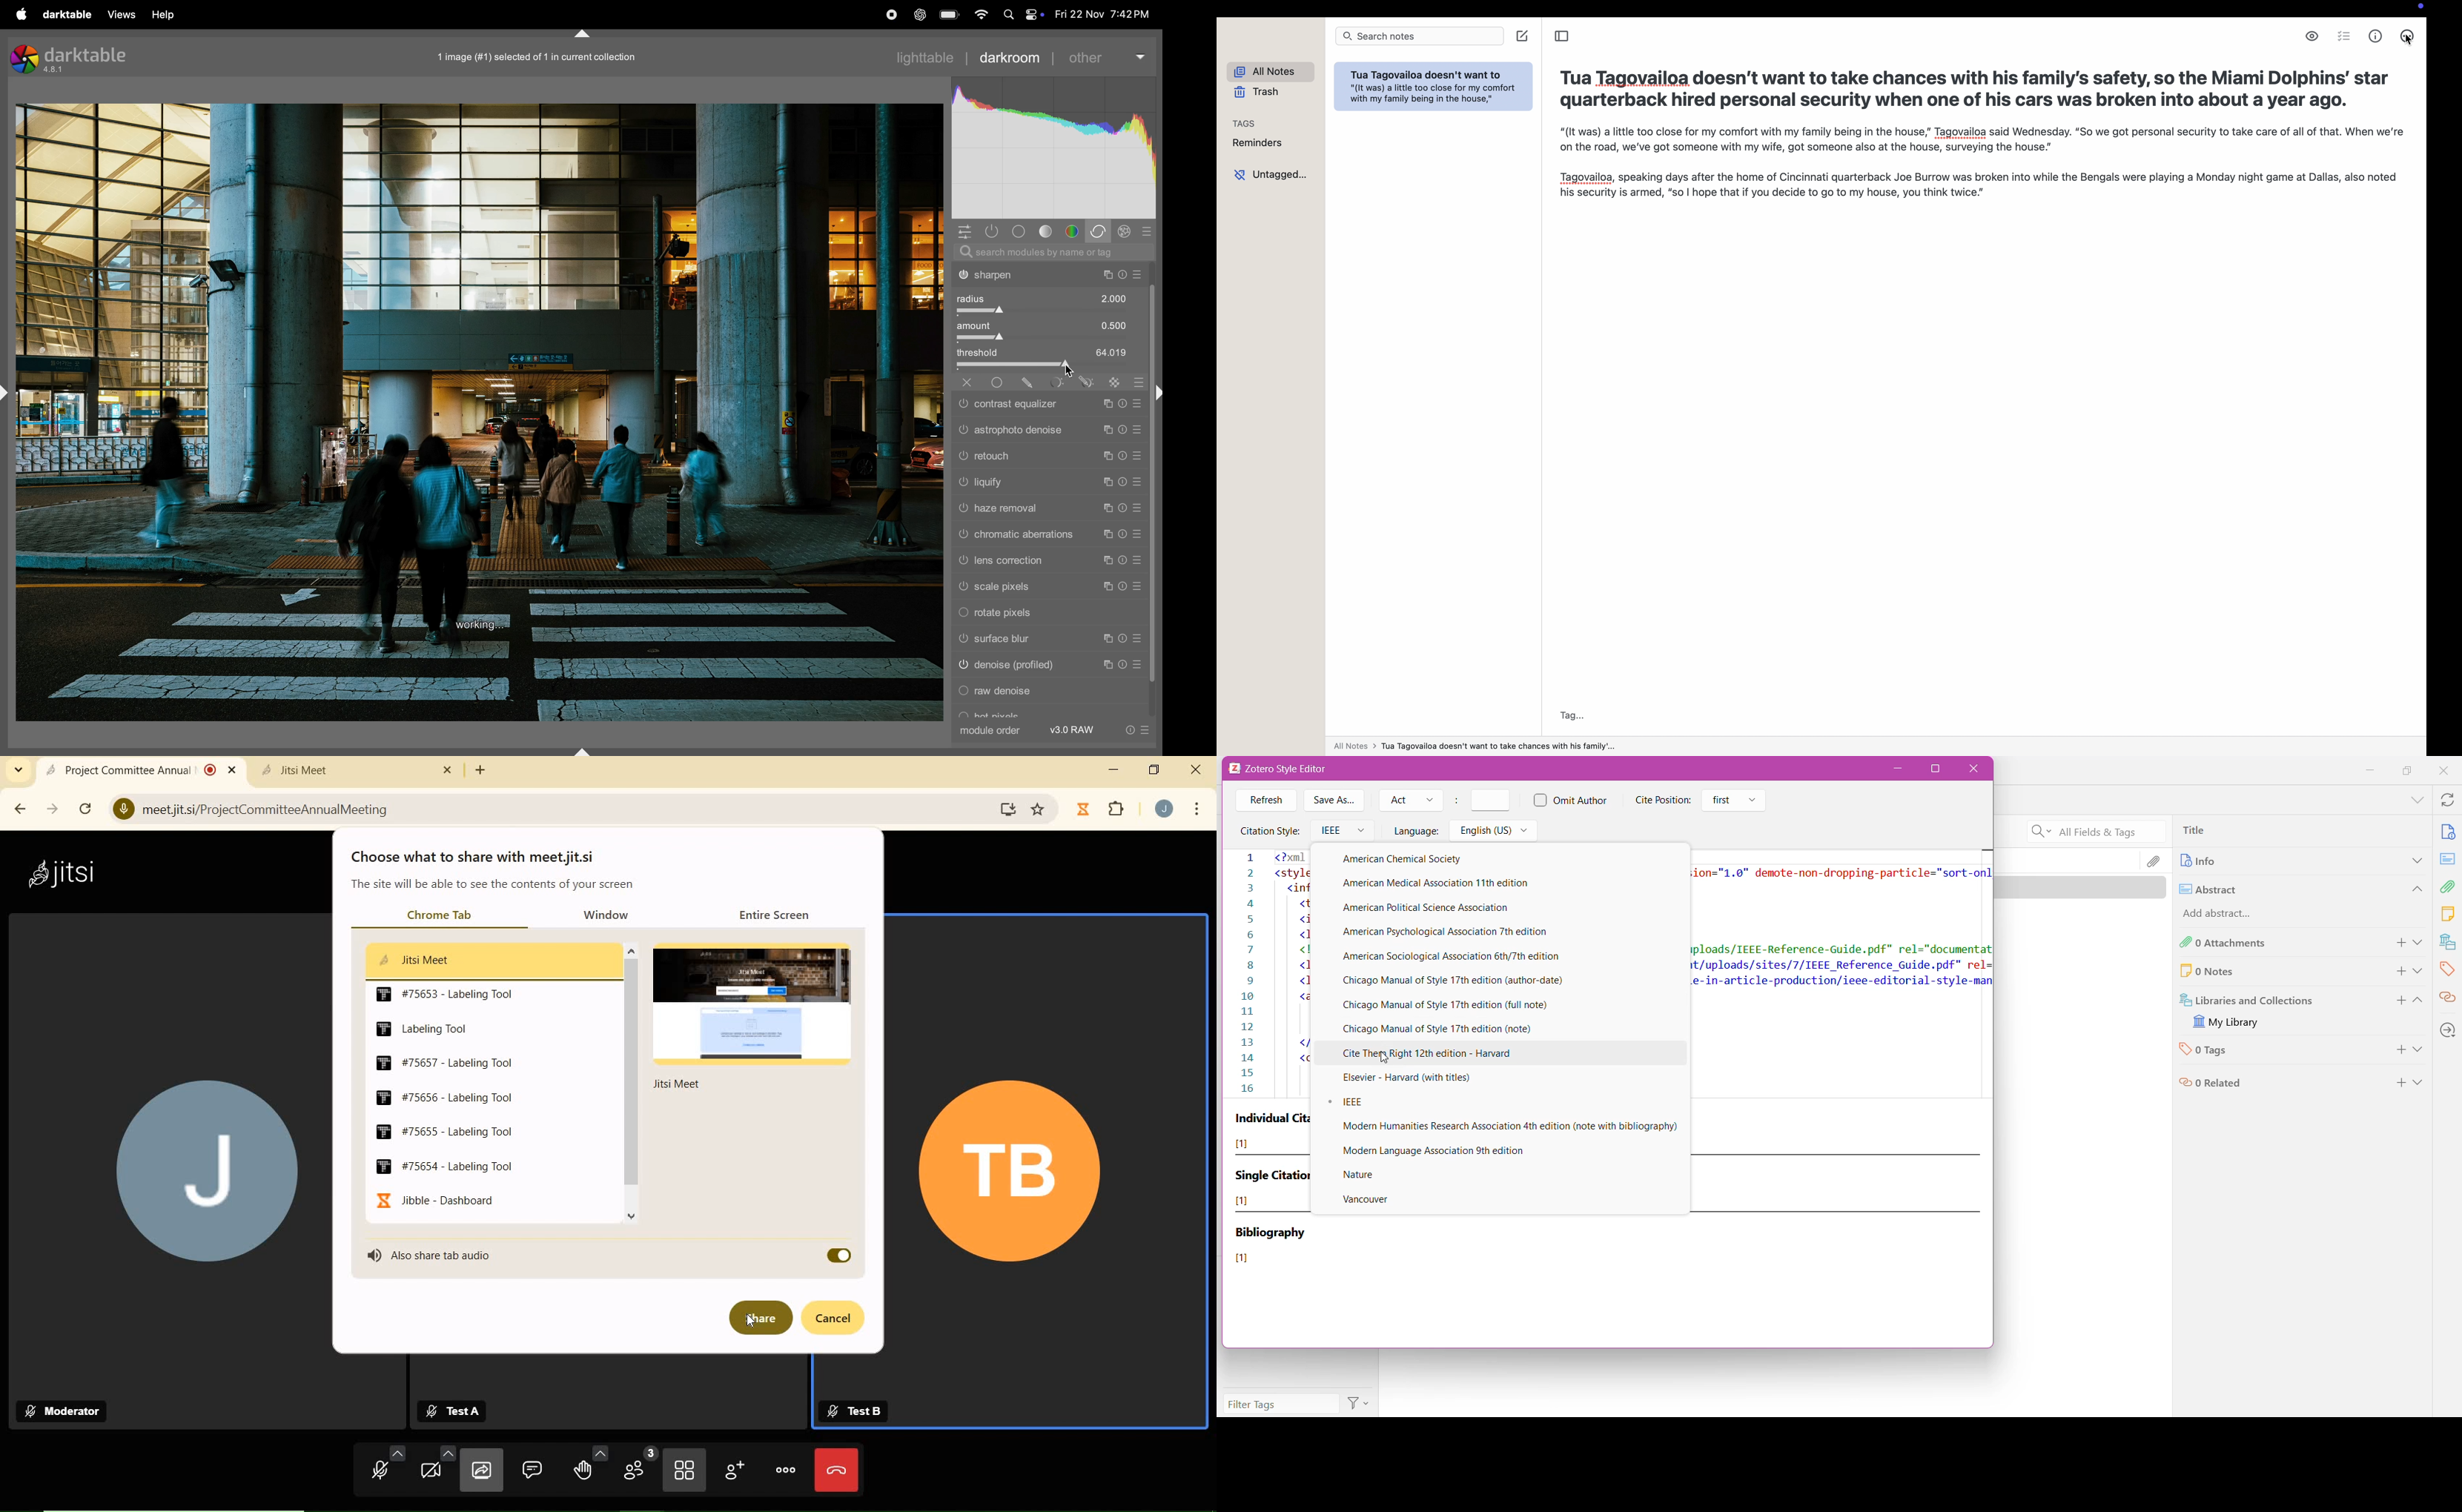  Describe the element at coordinates (1056, 147) in the screenshot. I see `histogram` at that location.